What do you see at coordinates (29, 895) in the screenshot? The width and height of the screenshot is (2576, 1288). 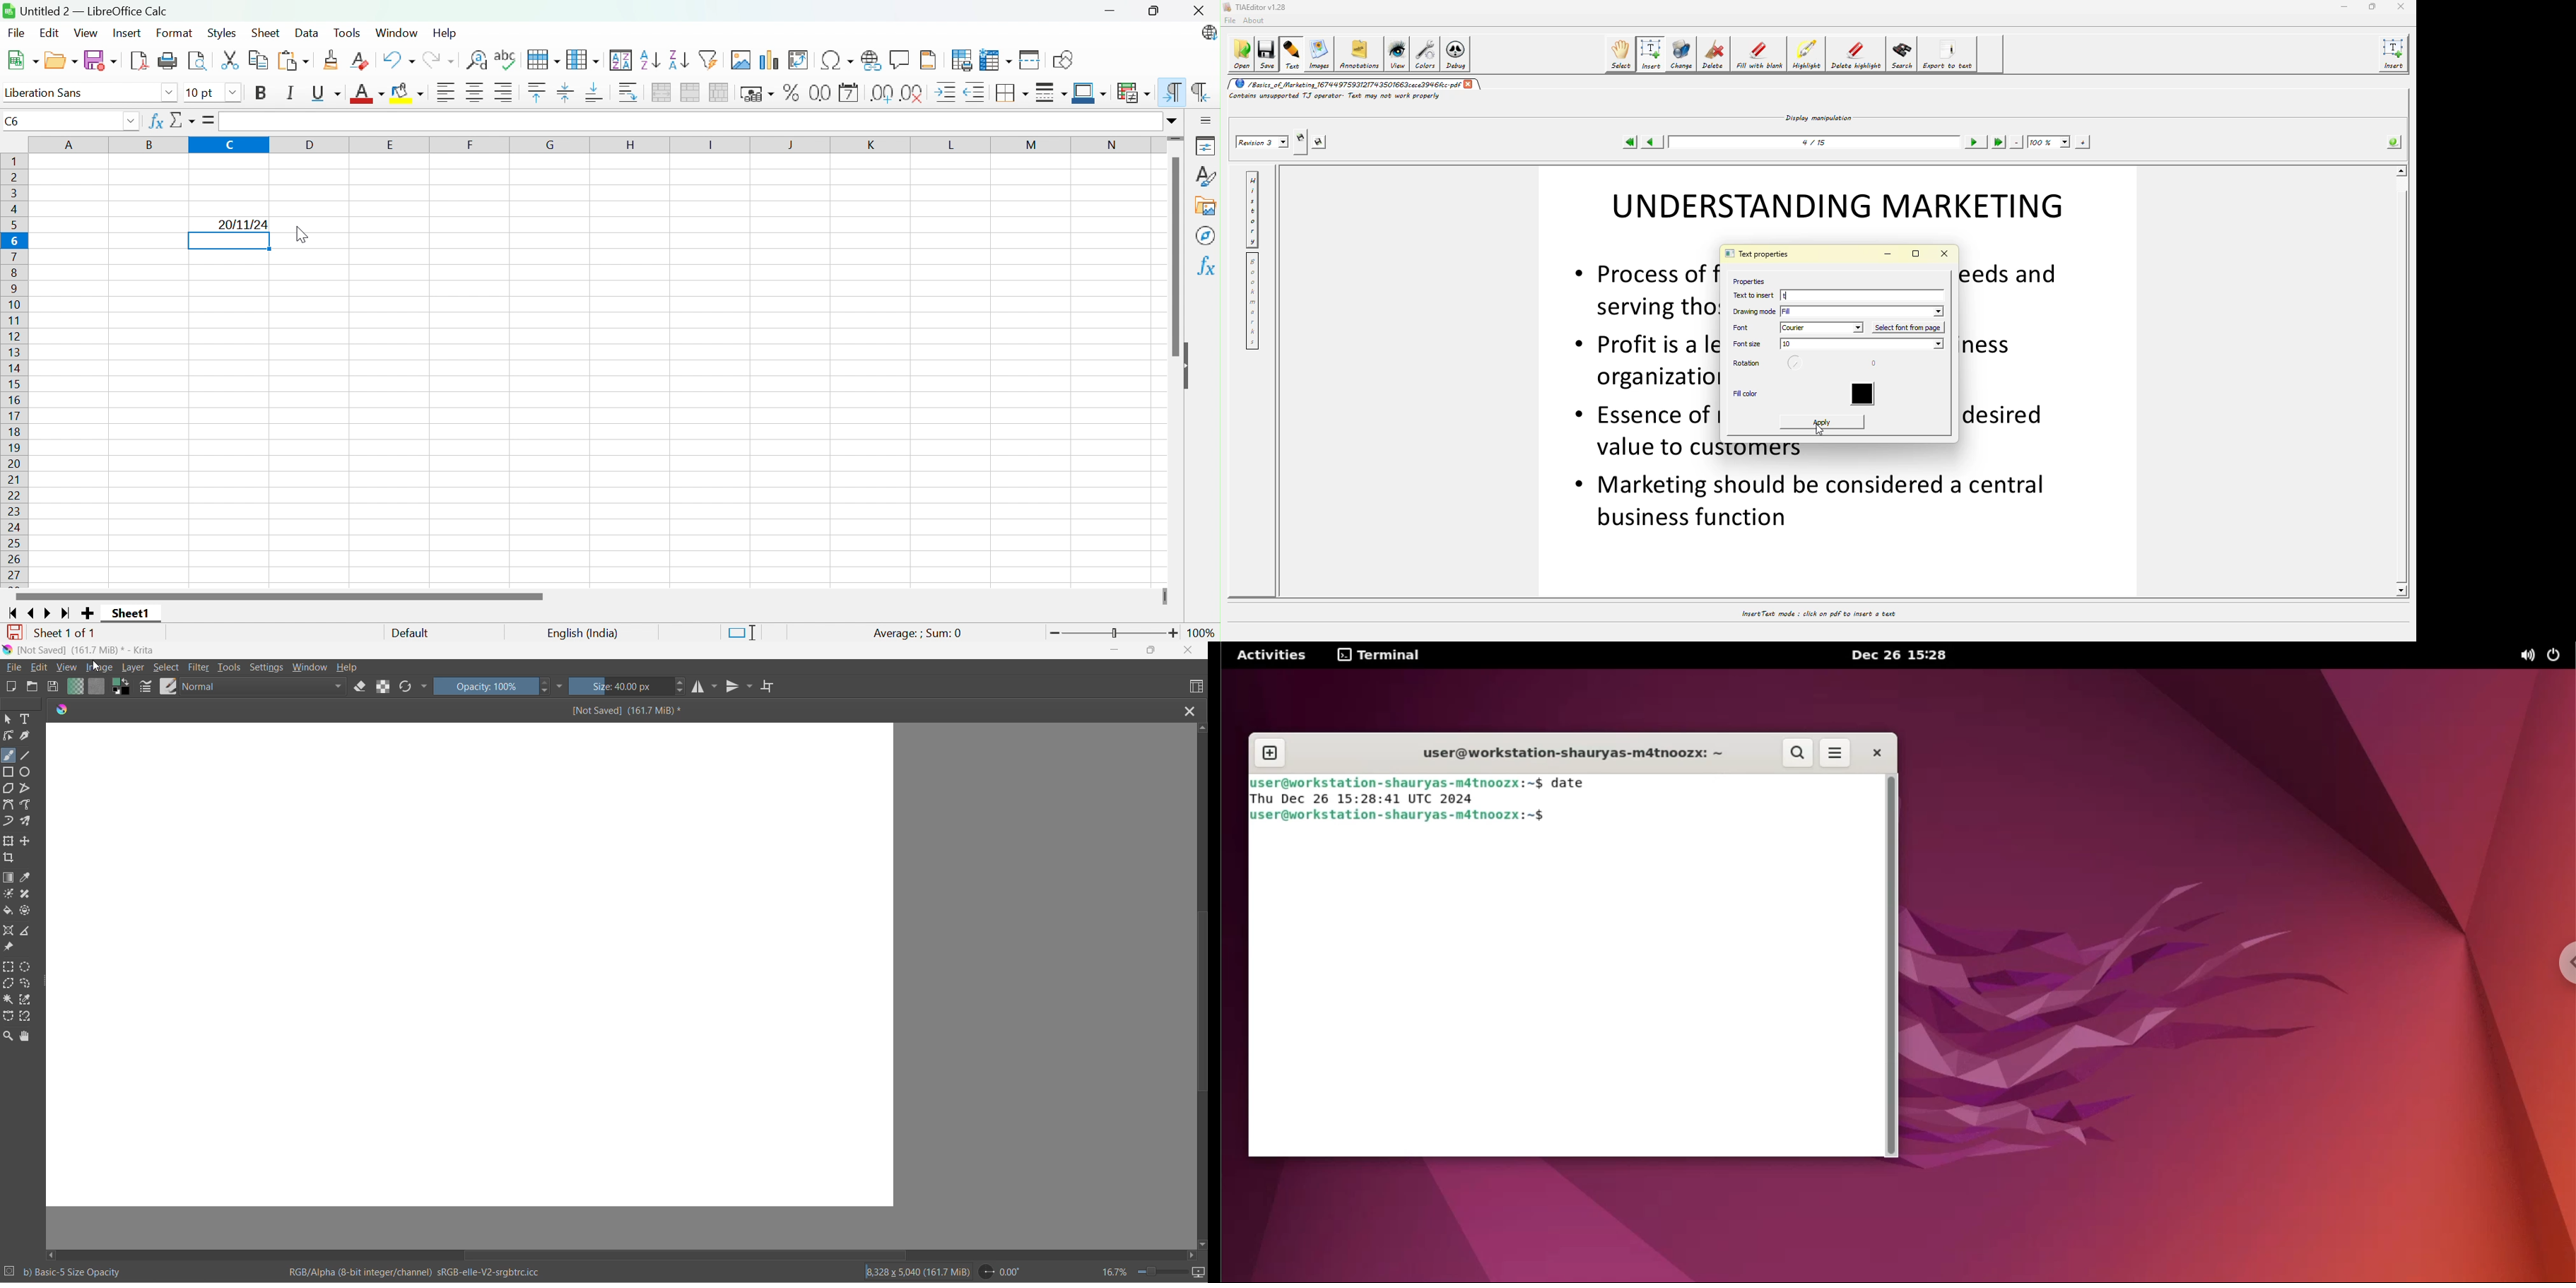 I see `smart patch tool` at bounding box center [29, 895].